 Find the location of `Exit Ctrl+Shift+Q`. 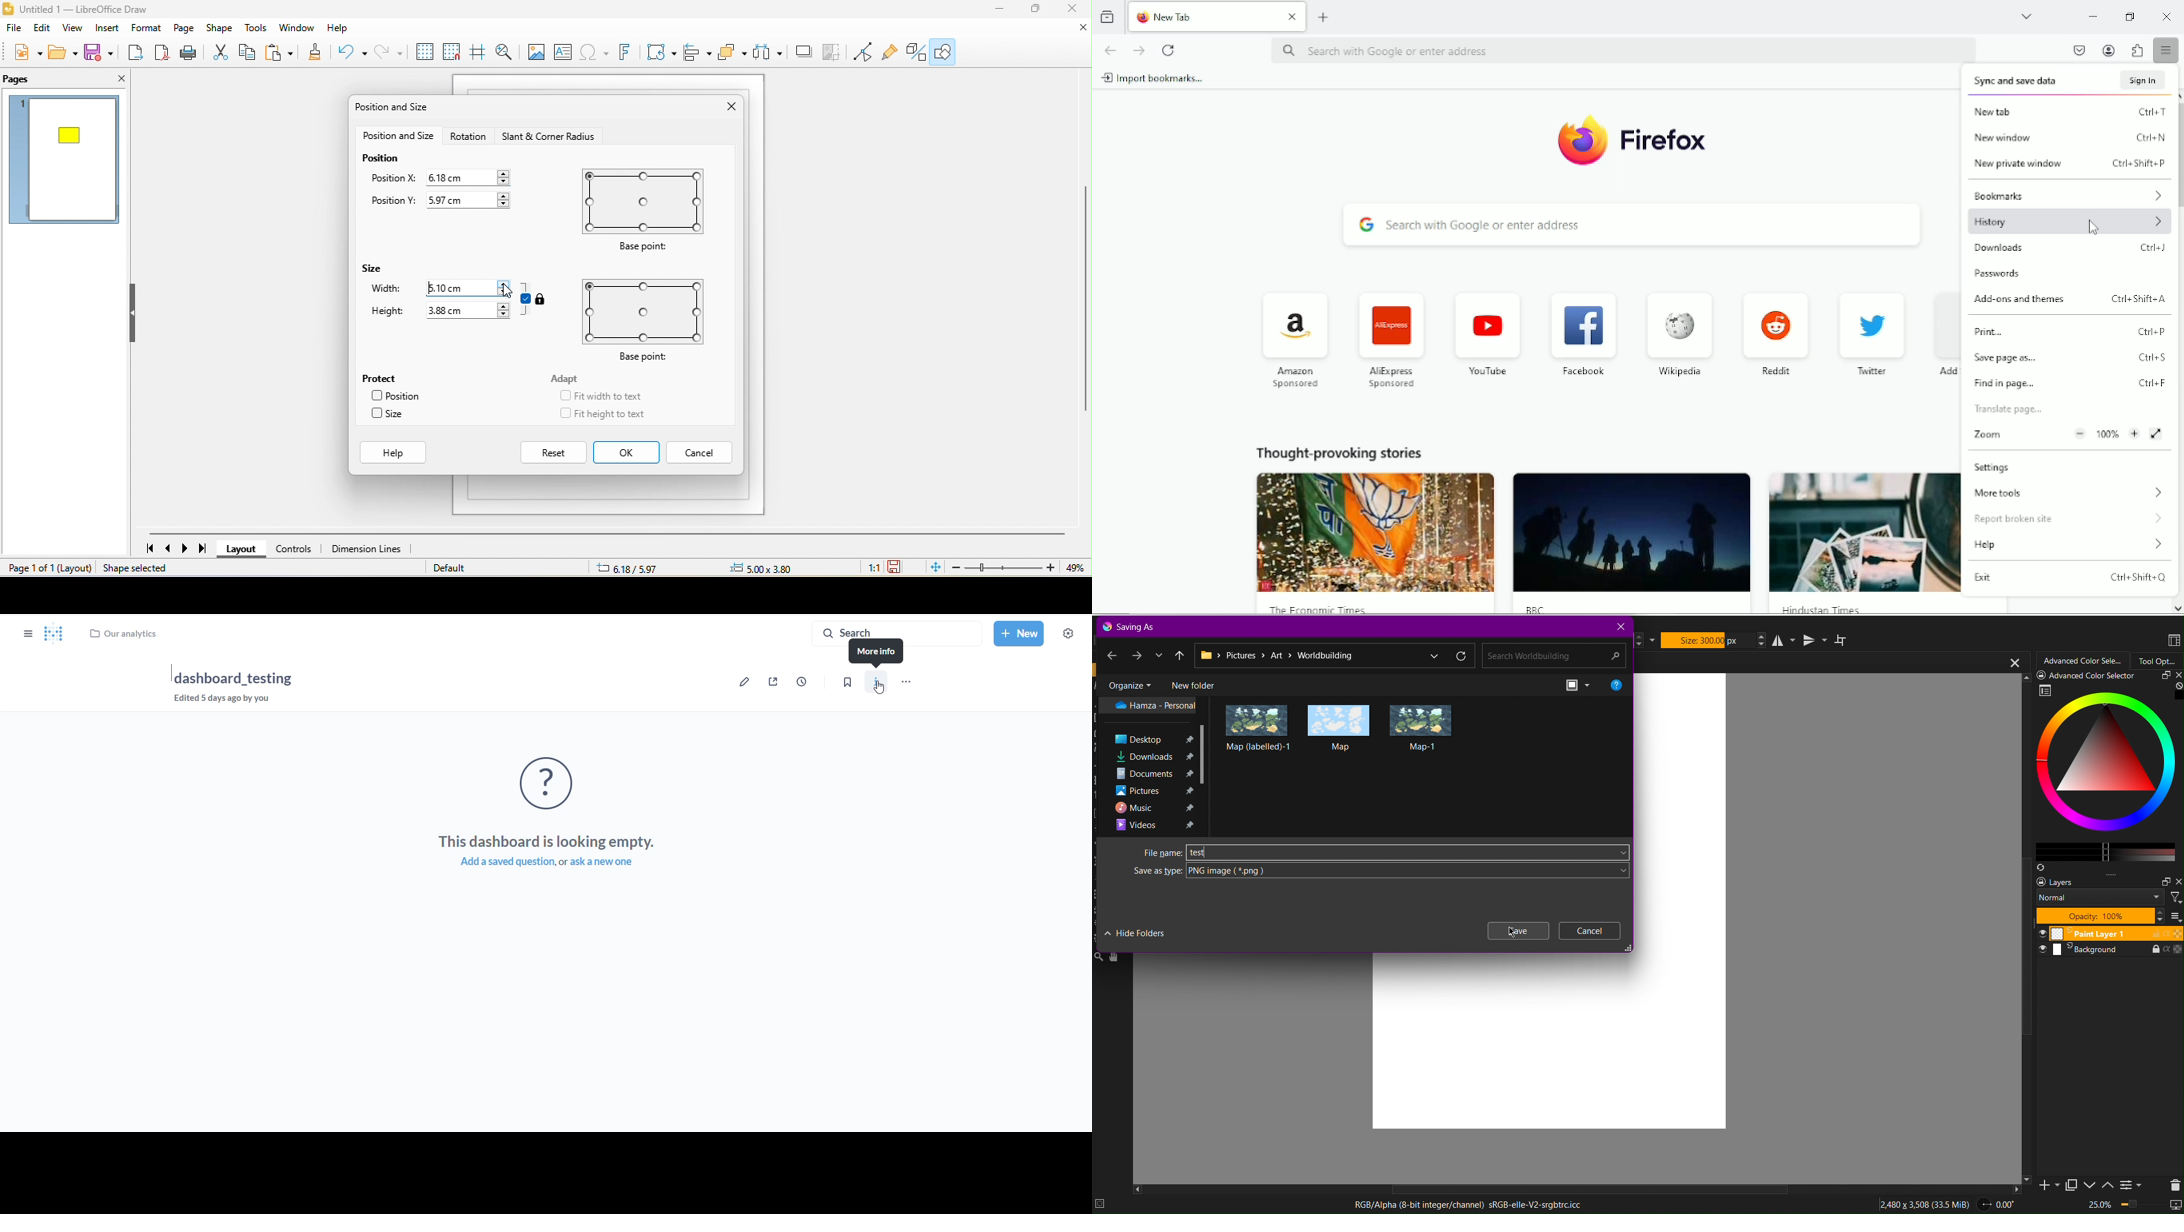

Exit Ctrl+Shift+Q is located at coordinates (2073, 577).